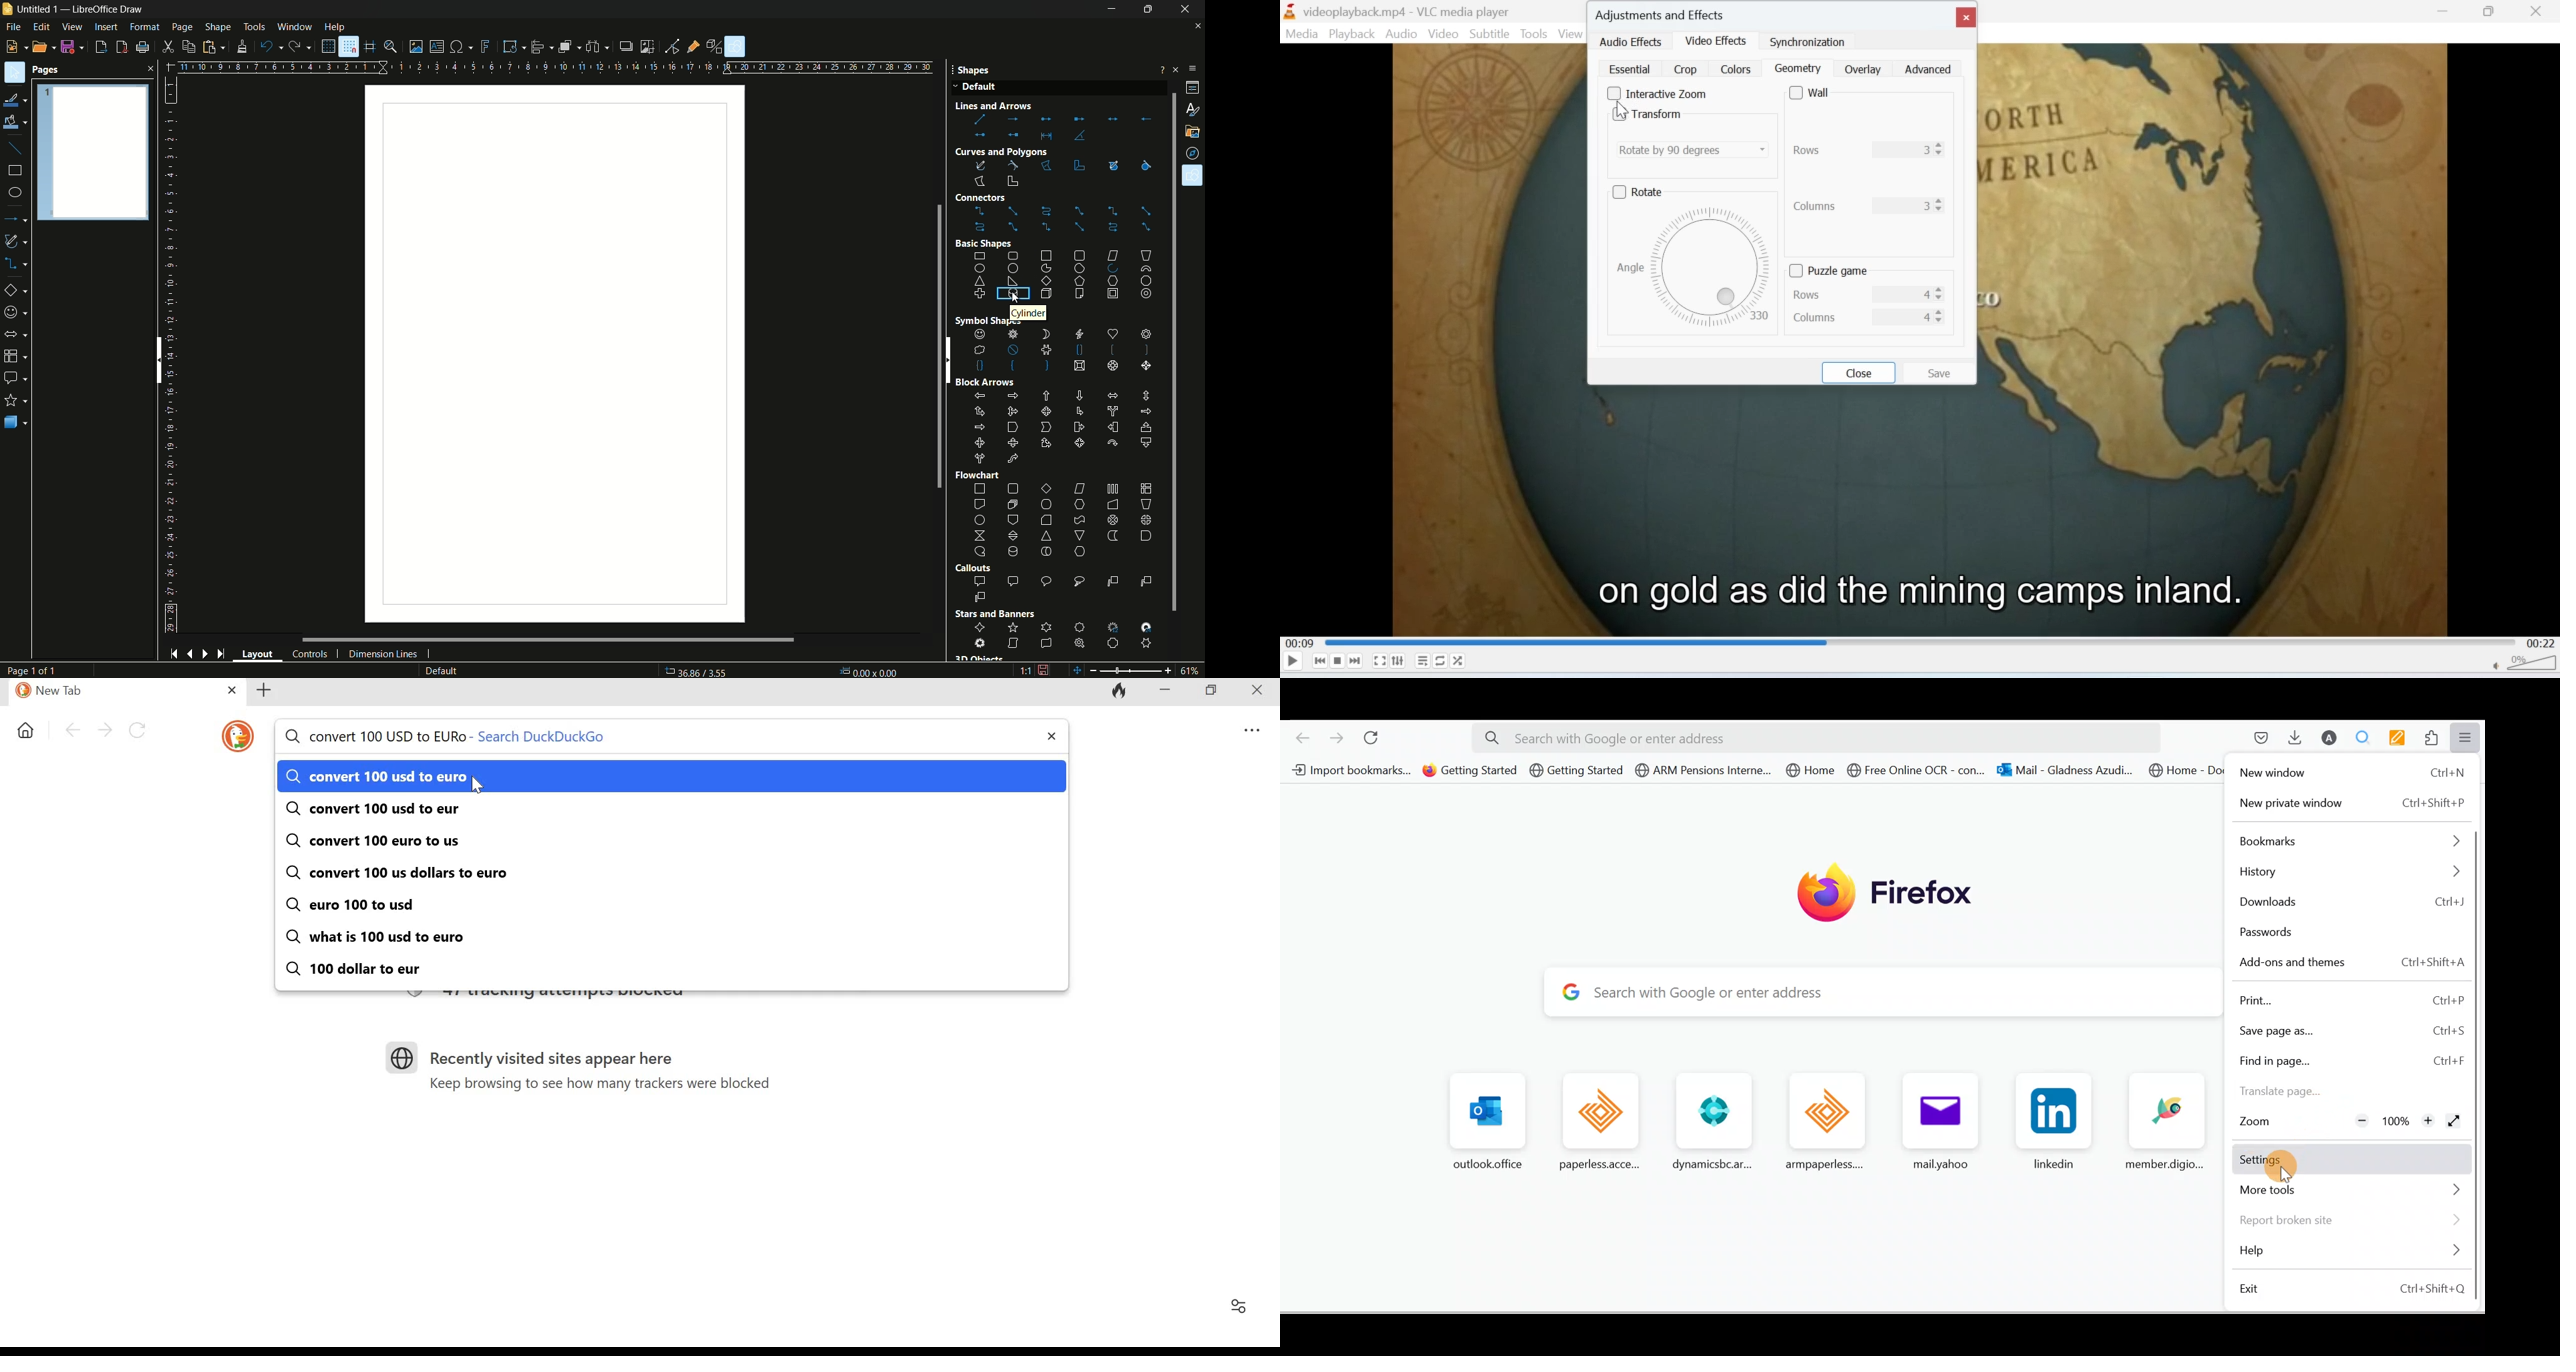 The height and width of the screenshot is (1372, 2576). What do you see at coordinates (1192, 109) in the screenshot?
I see `styles` at bounding box center [1192, 109].